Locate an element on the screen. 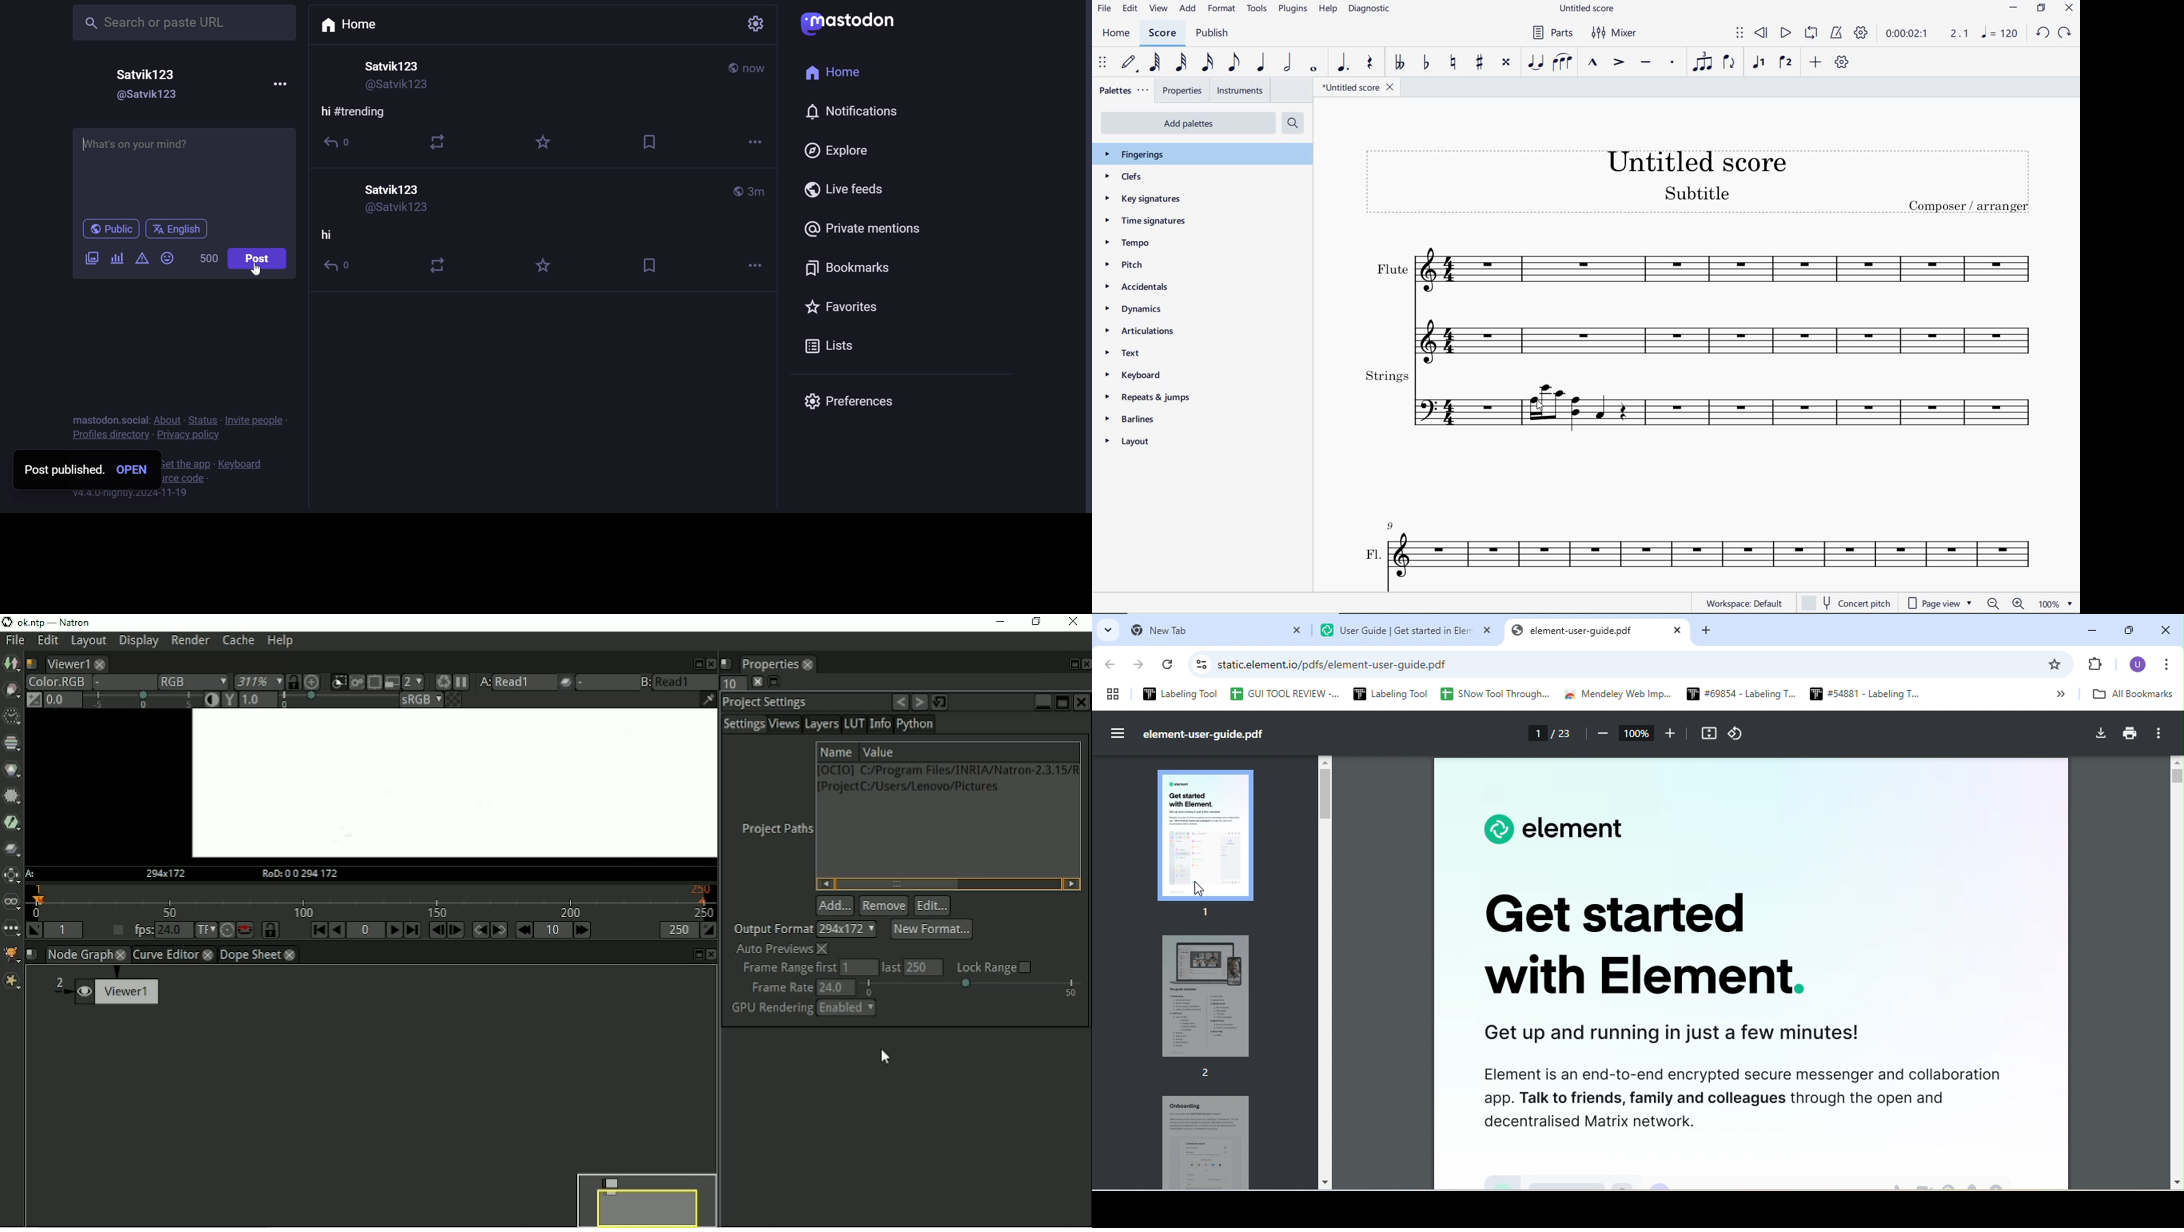 This screenshot has width=2184, height=1232. u Profile is located at coordinates (2138, 664).